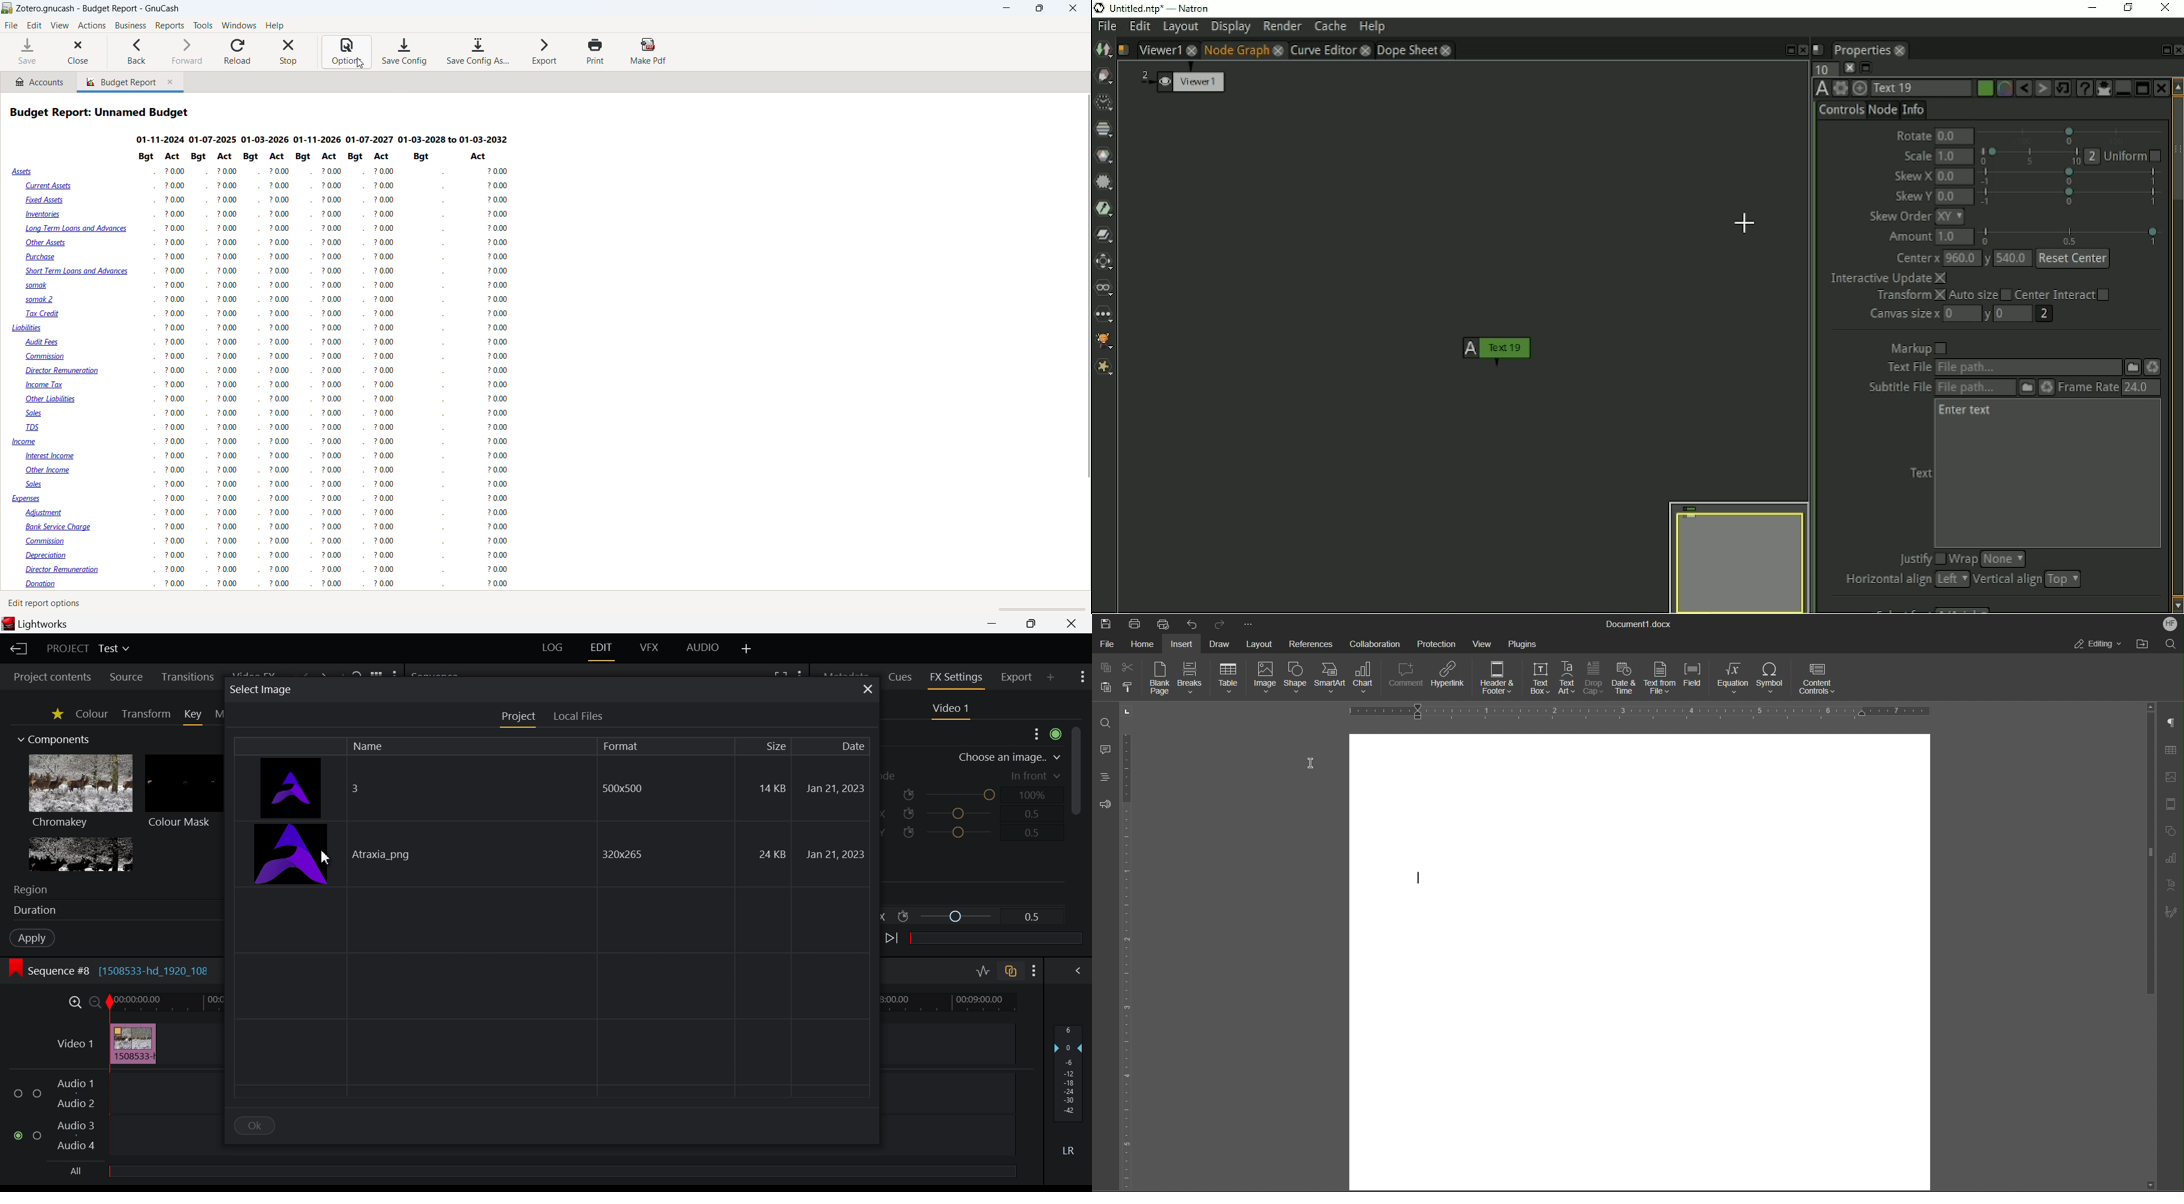  What do you see at coordinates (1660, 678) in the screenshot?
I see `Text from File` at bounding box center [1660, 678].